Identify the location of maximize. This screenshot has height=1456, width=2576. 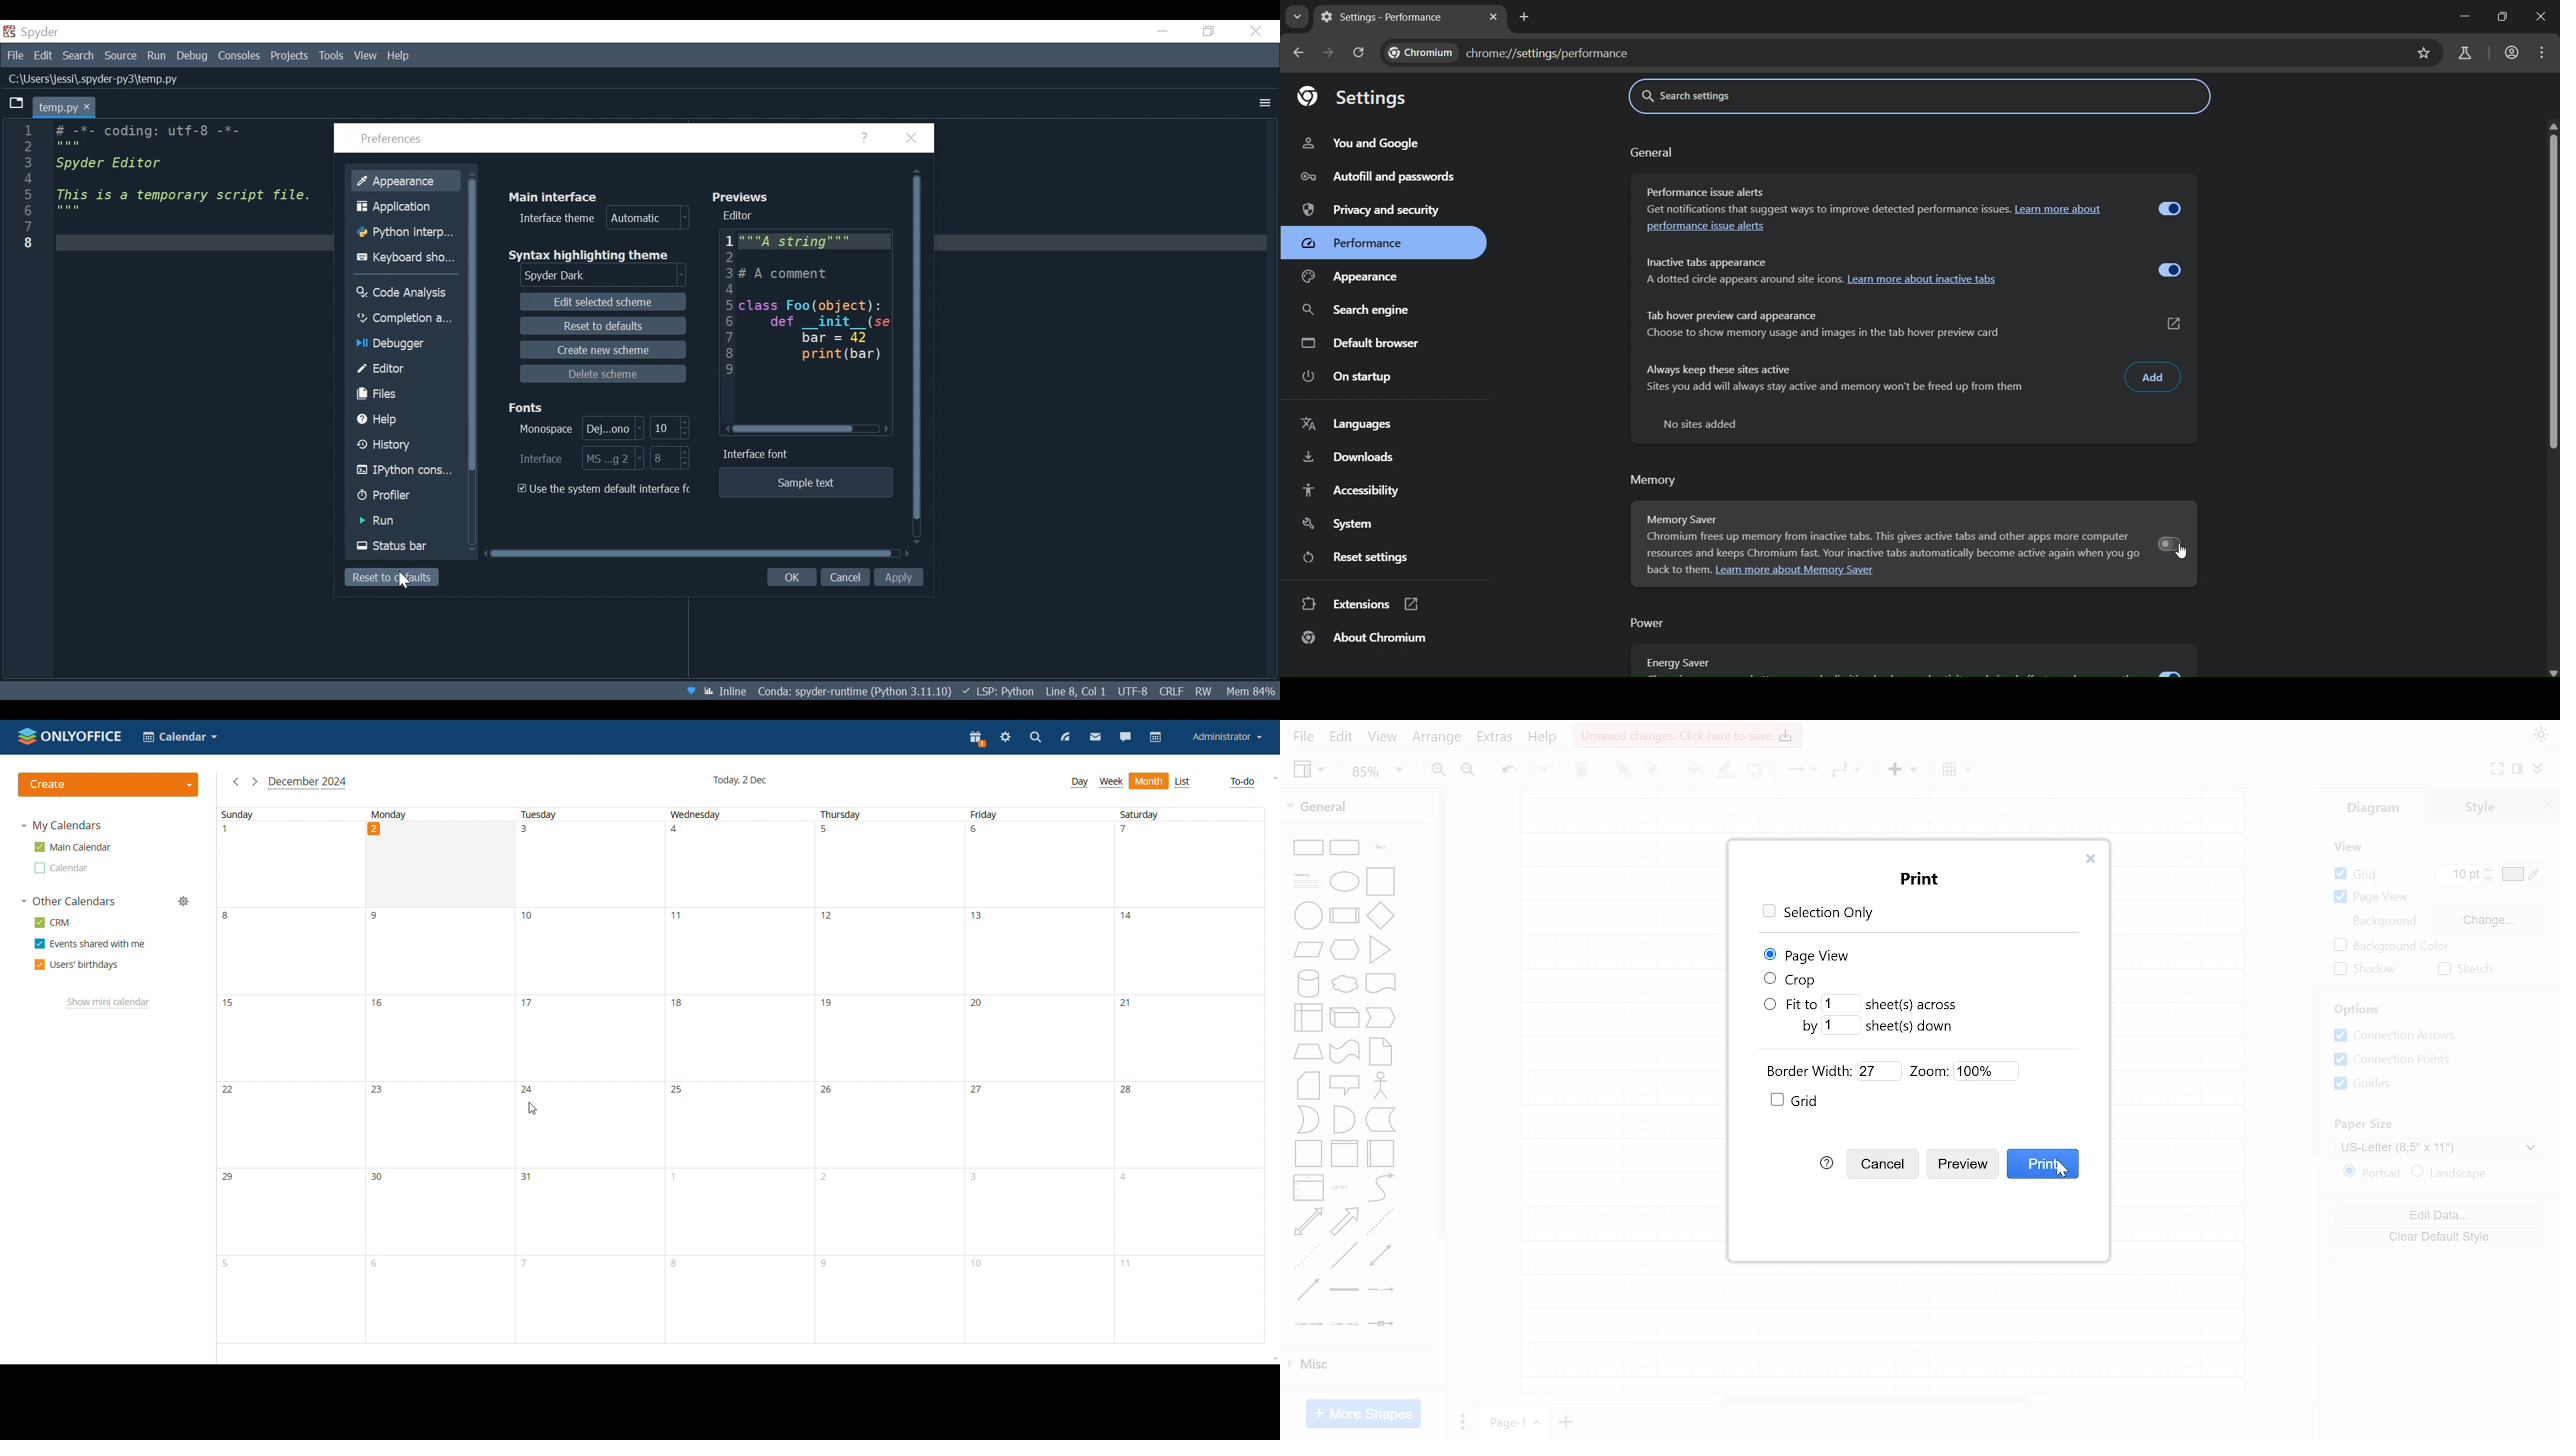
(2503, 17).